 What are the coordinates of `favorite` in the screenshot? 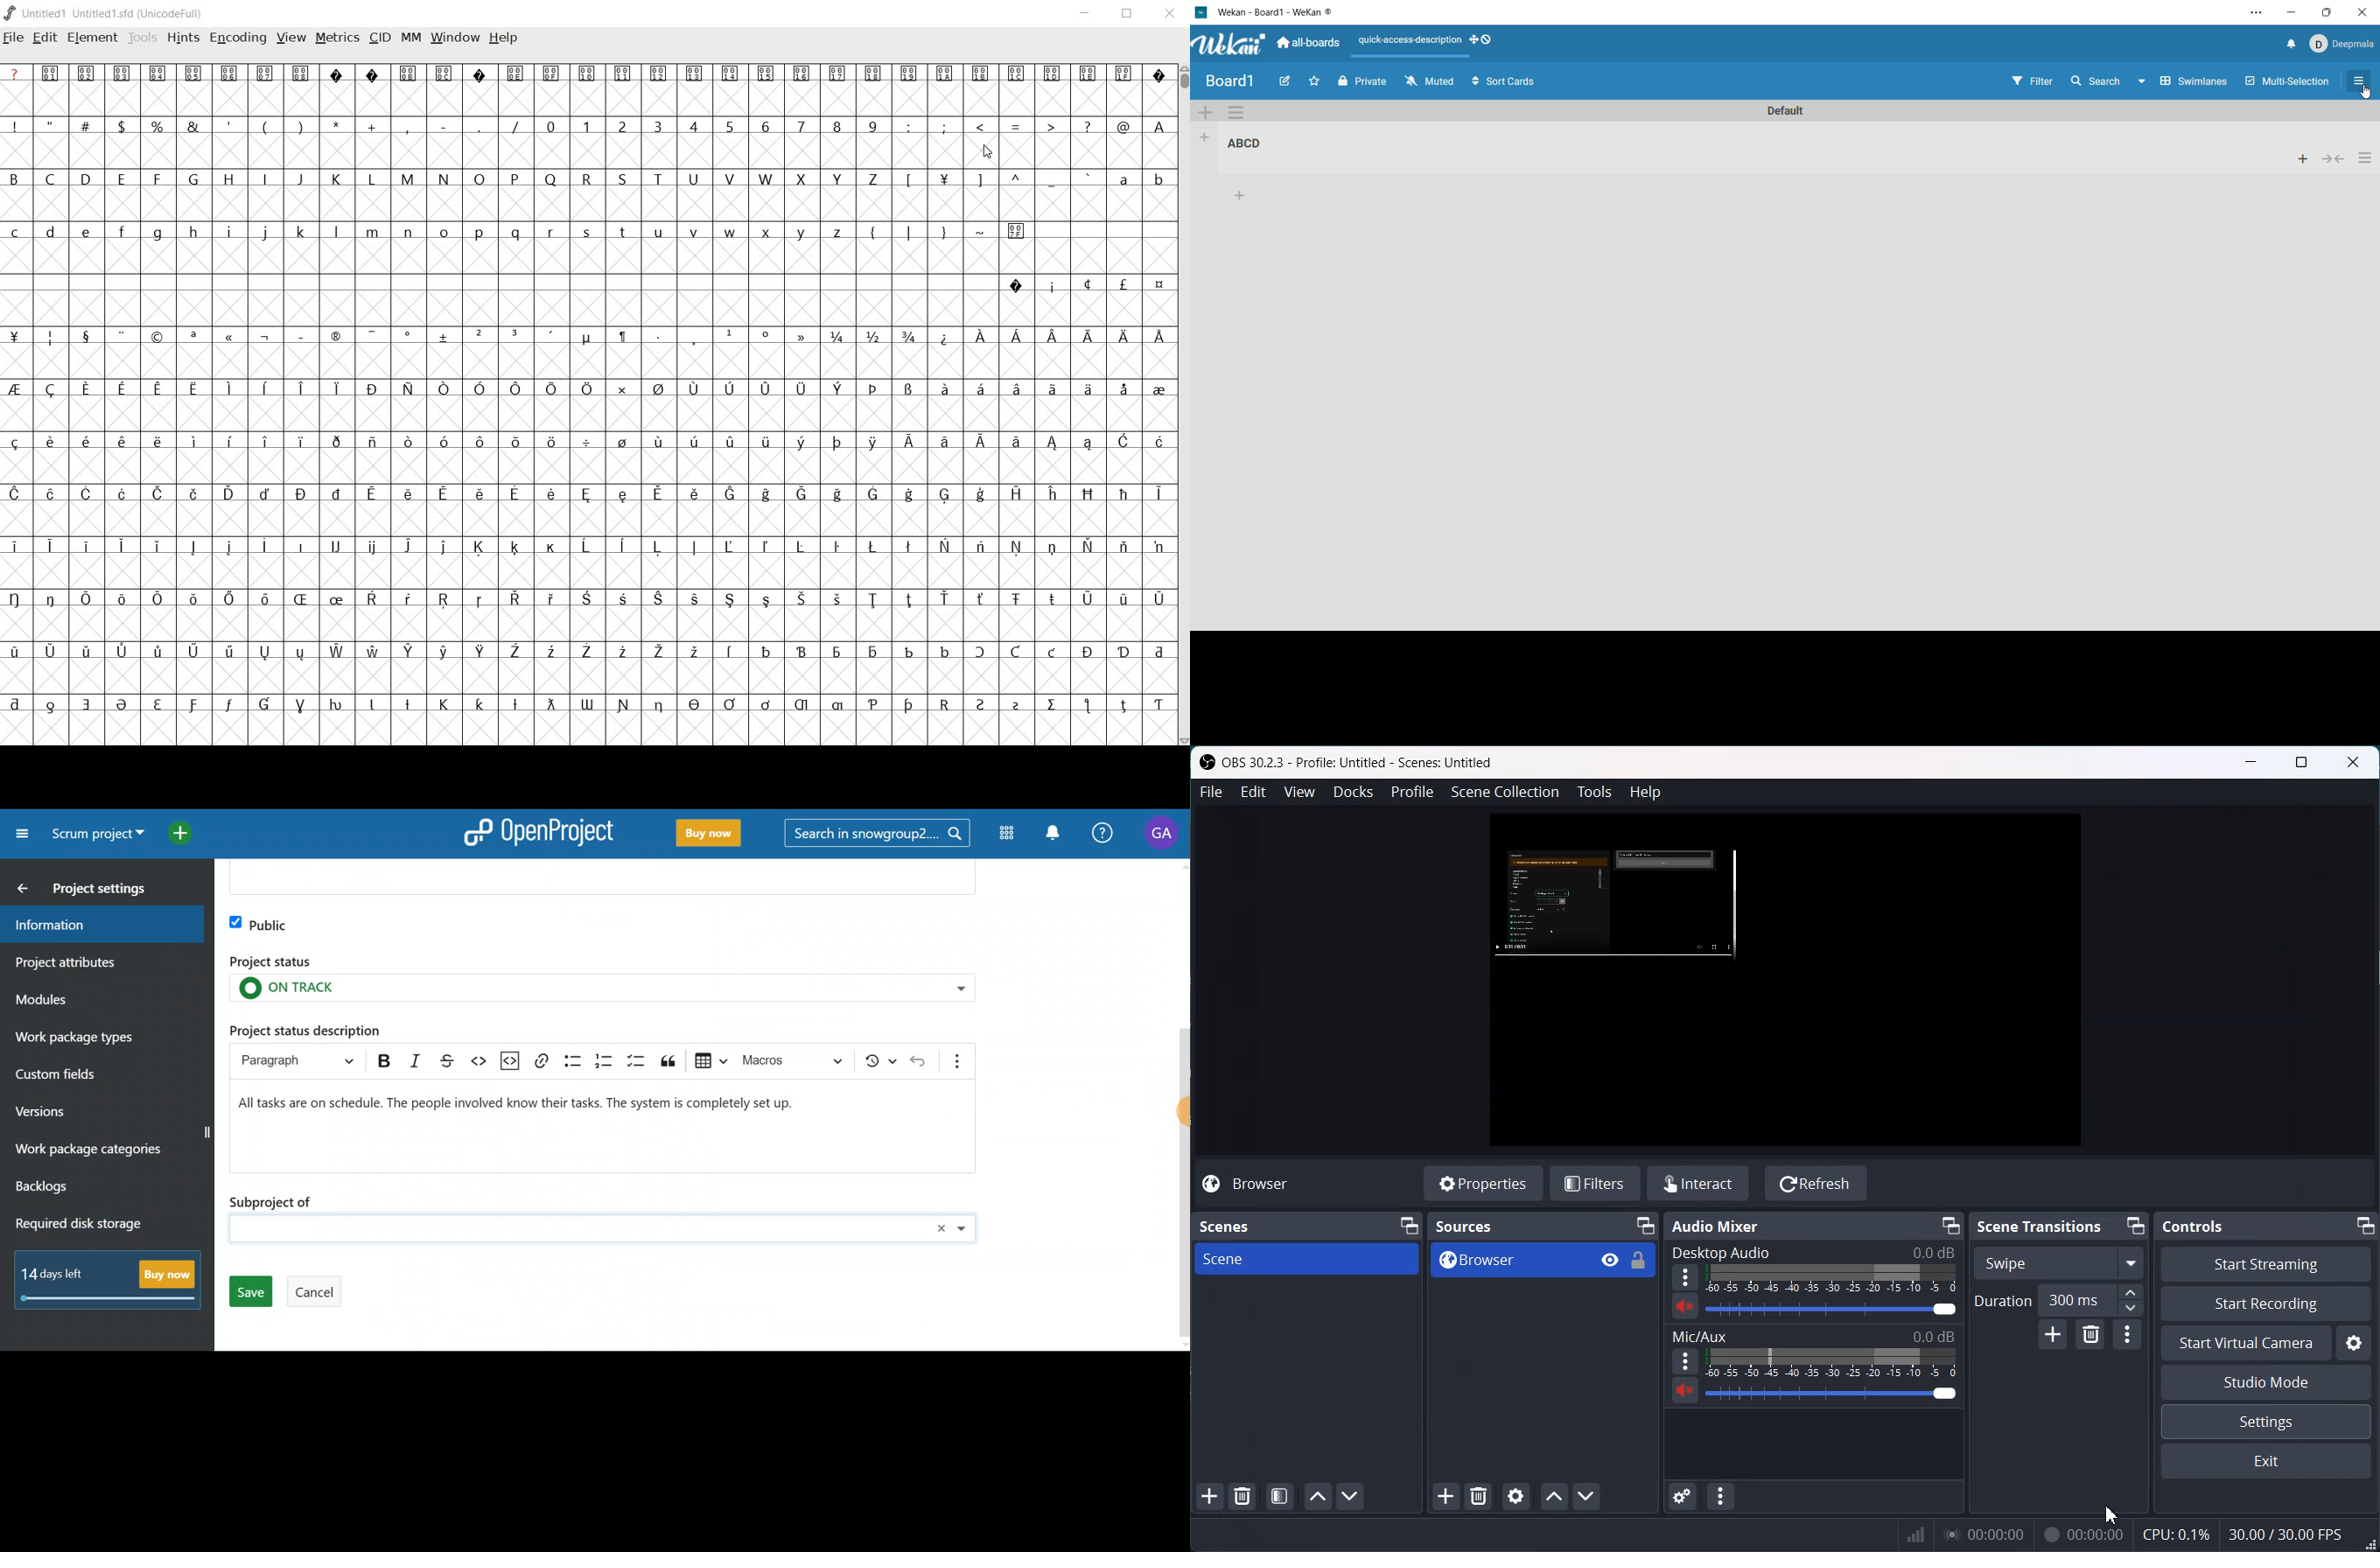 It's located at (1313, 80).